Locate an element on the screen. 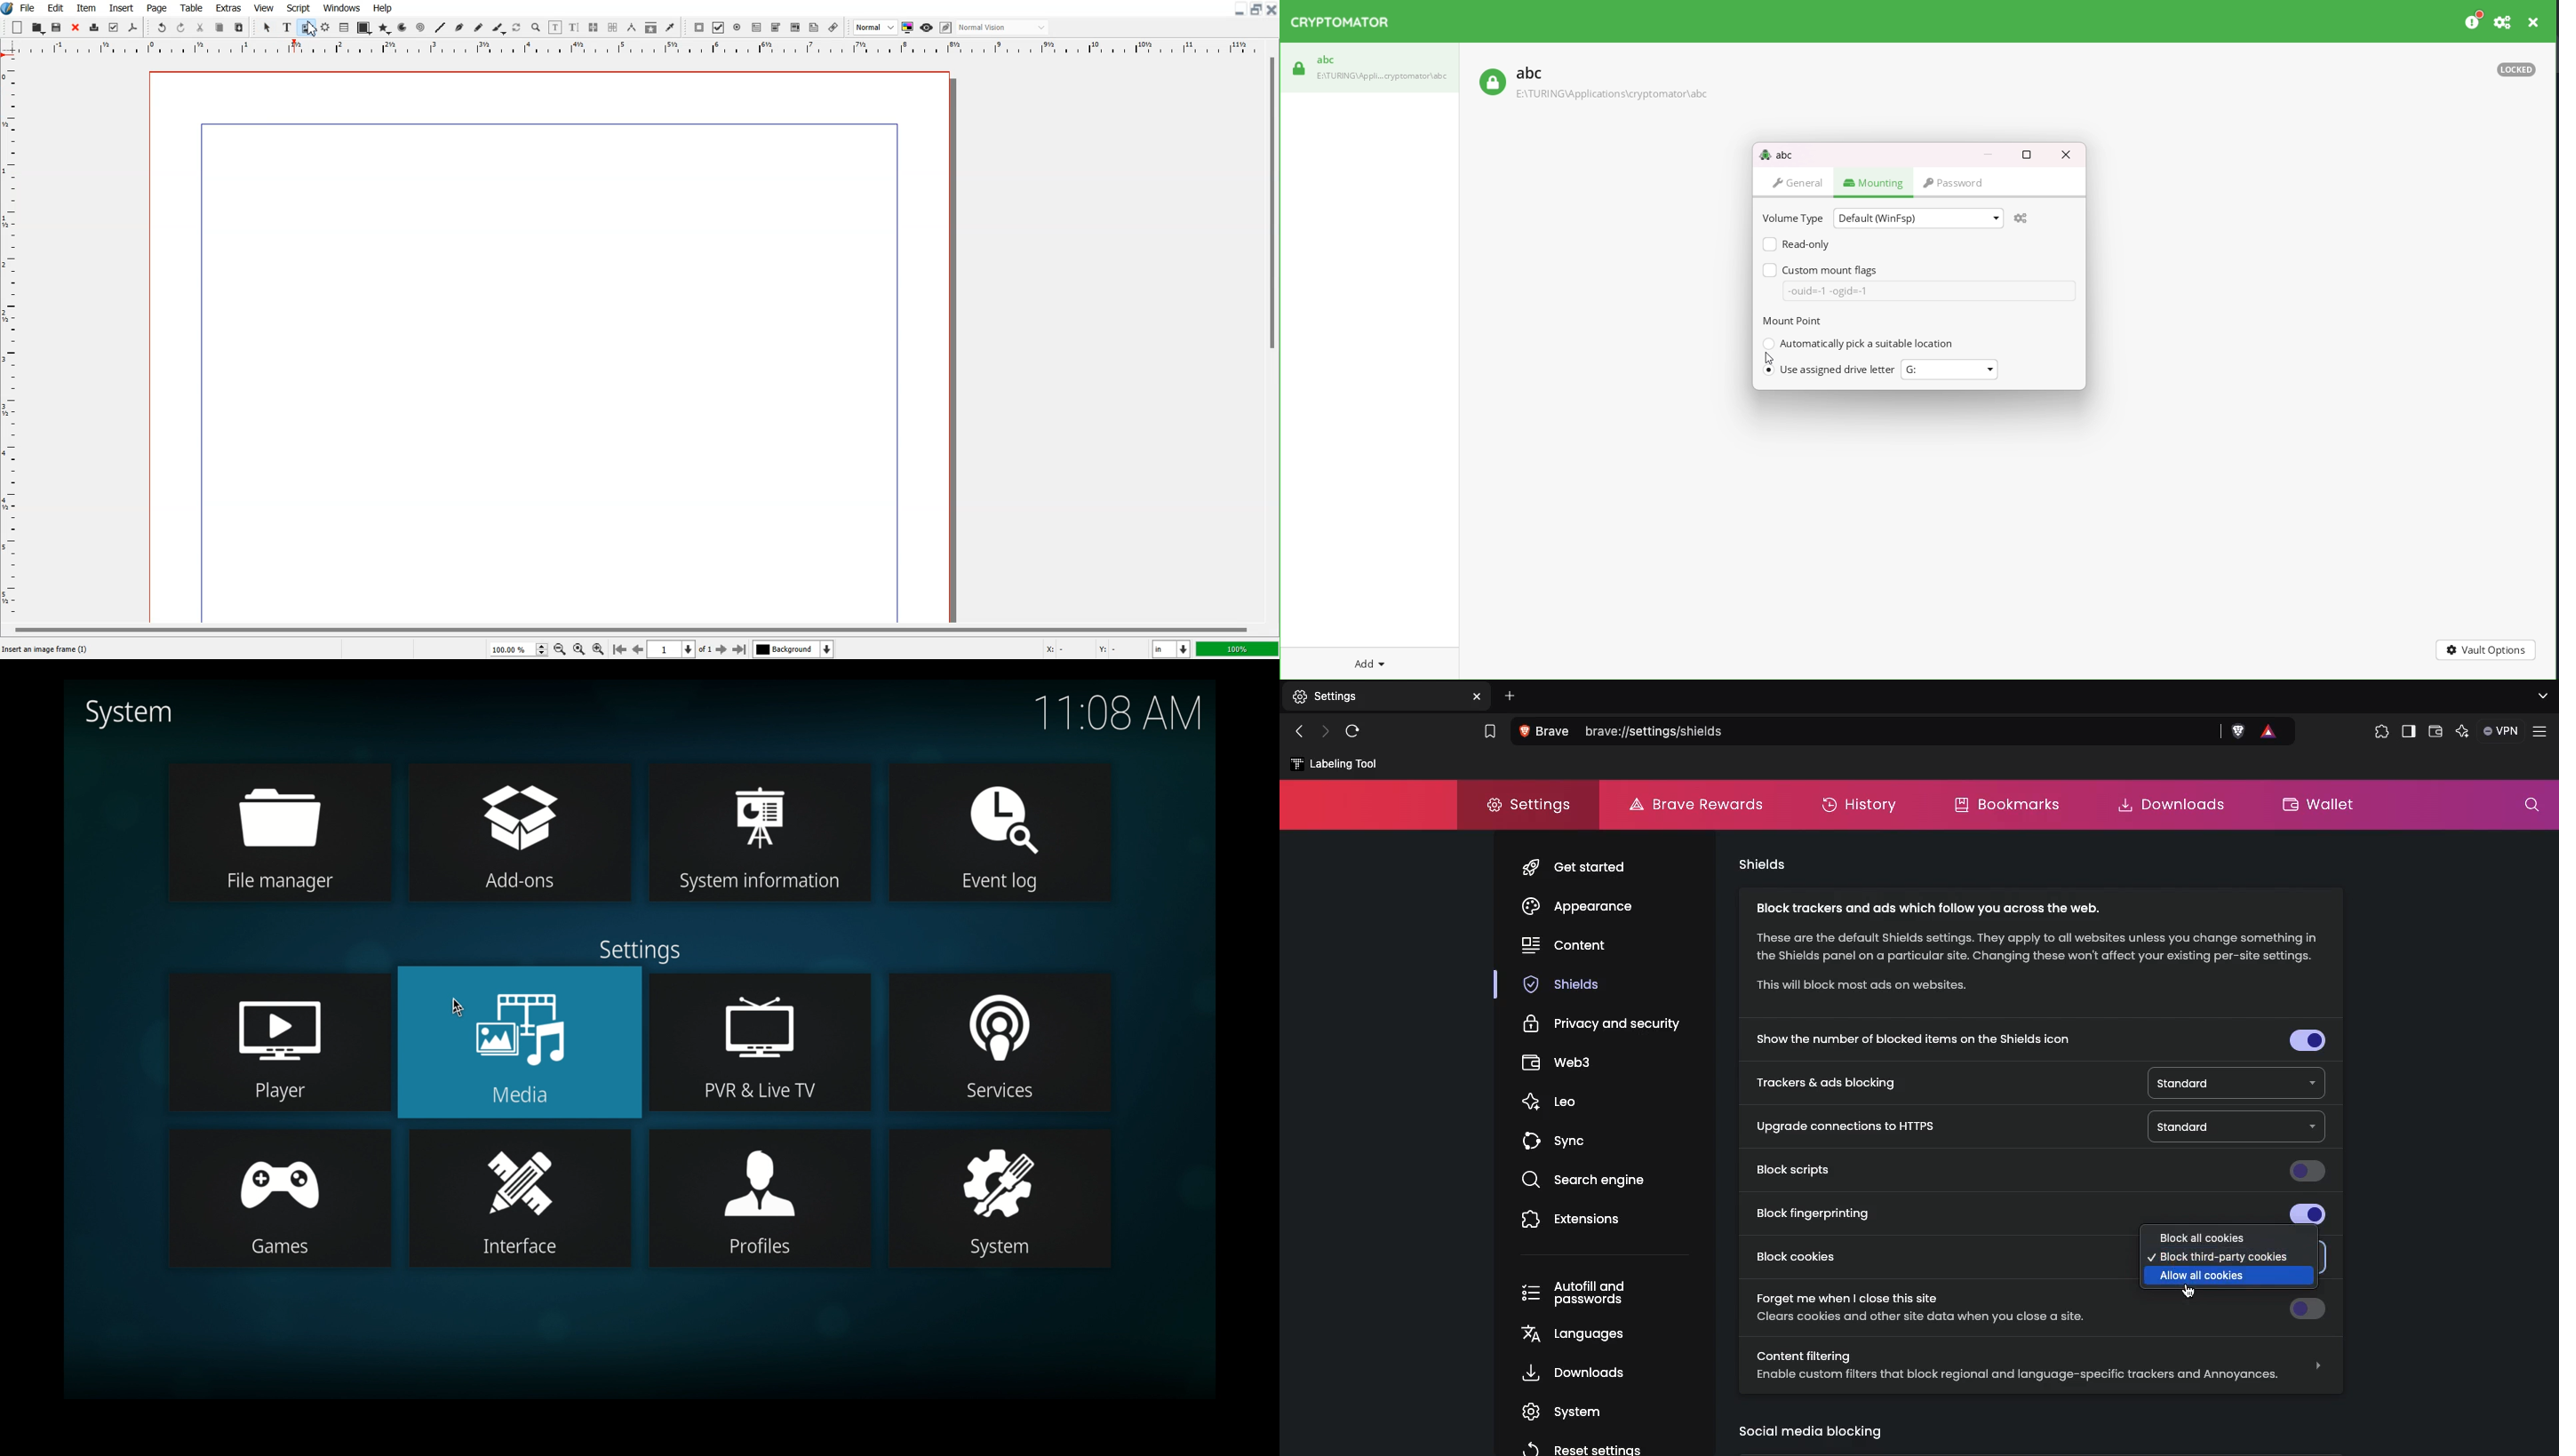  bookmark this tab is located at coordinates (1490, 730).